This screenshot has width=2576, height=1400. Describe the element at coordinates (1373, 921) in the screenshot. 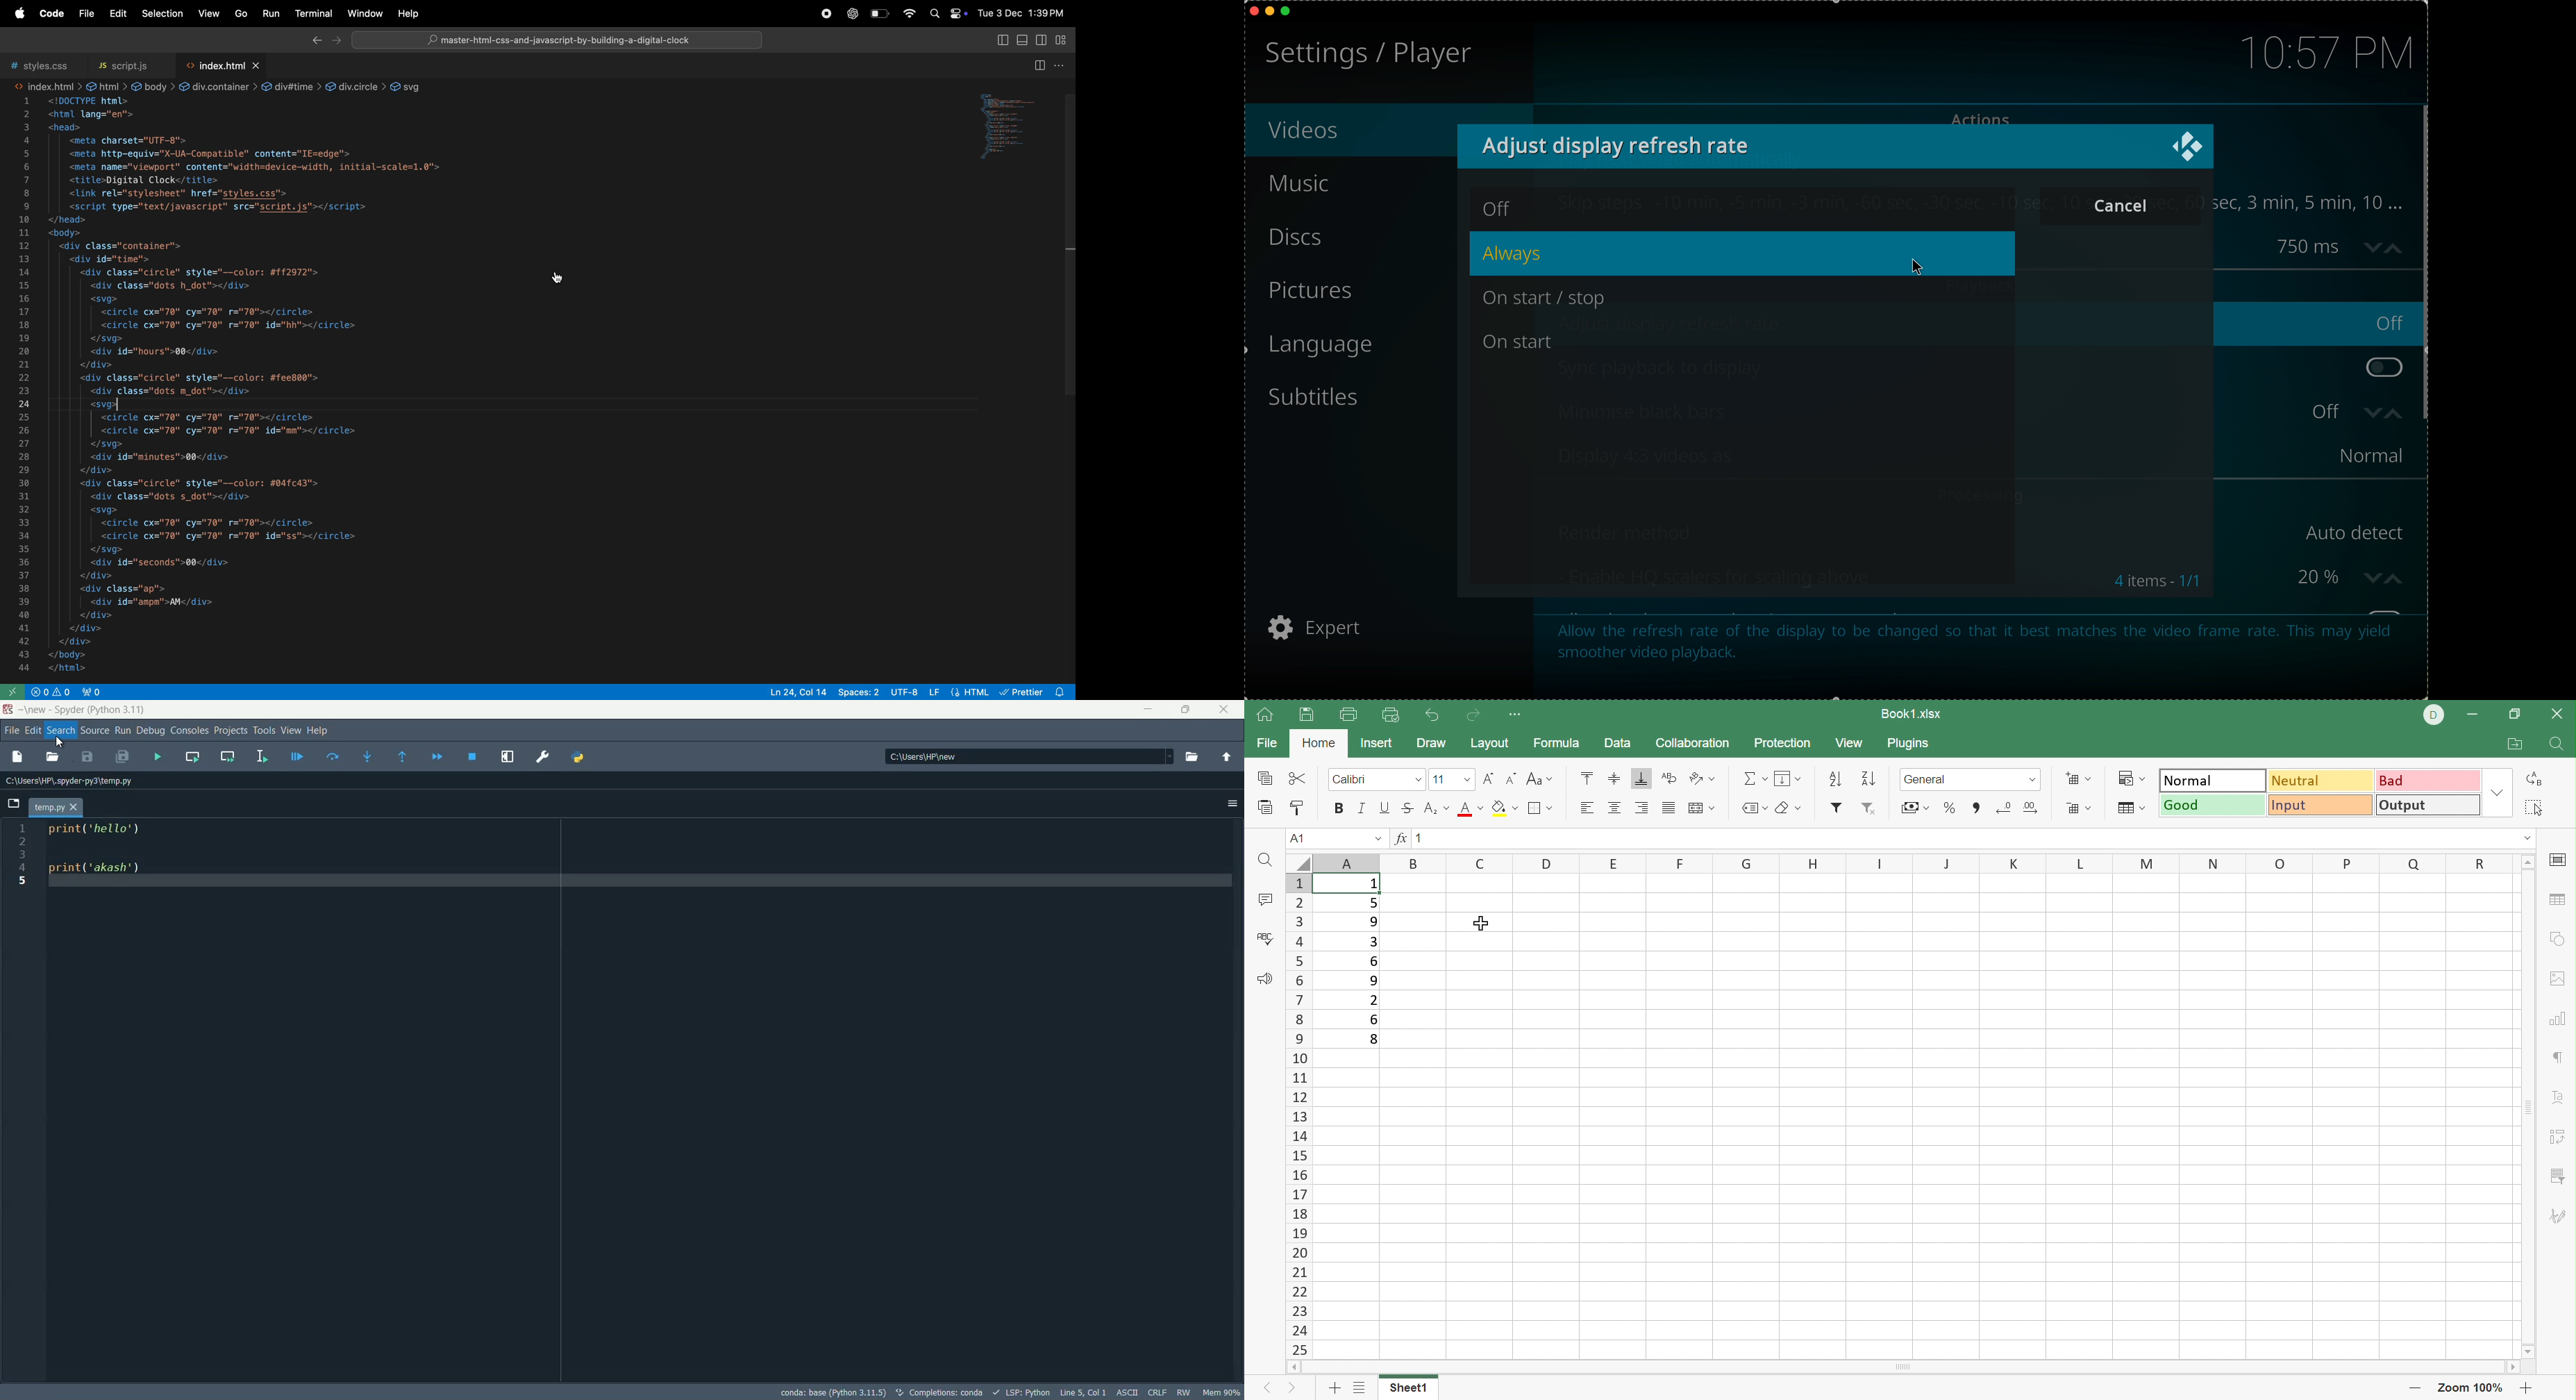

I see `9` at that location.